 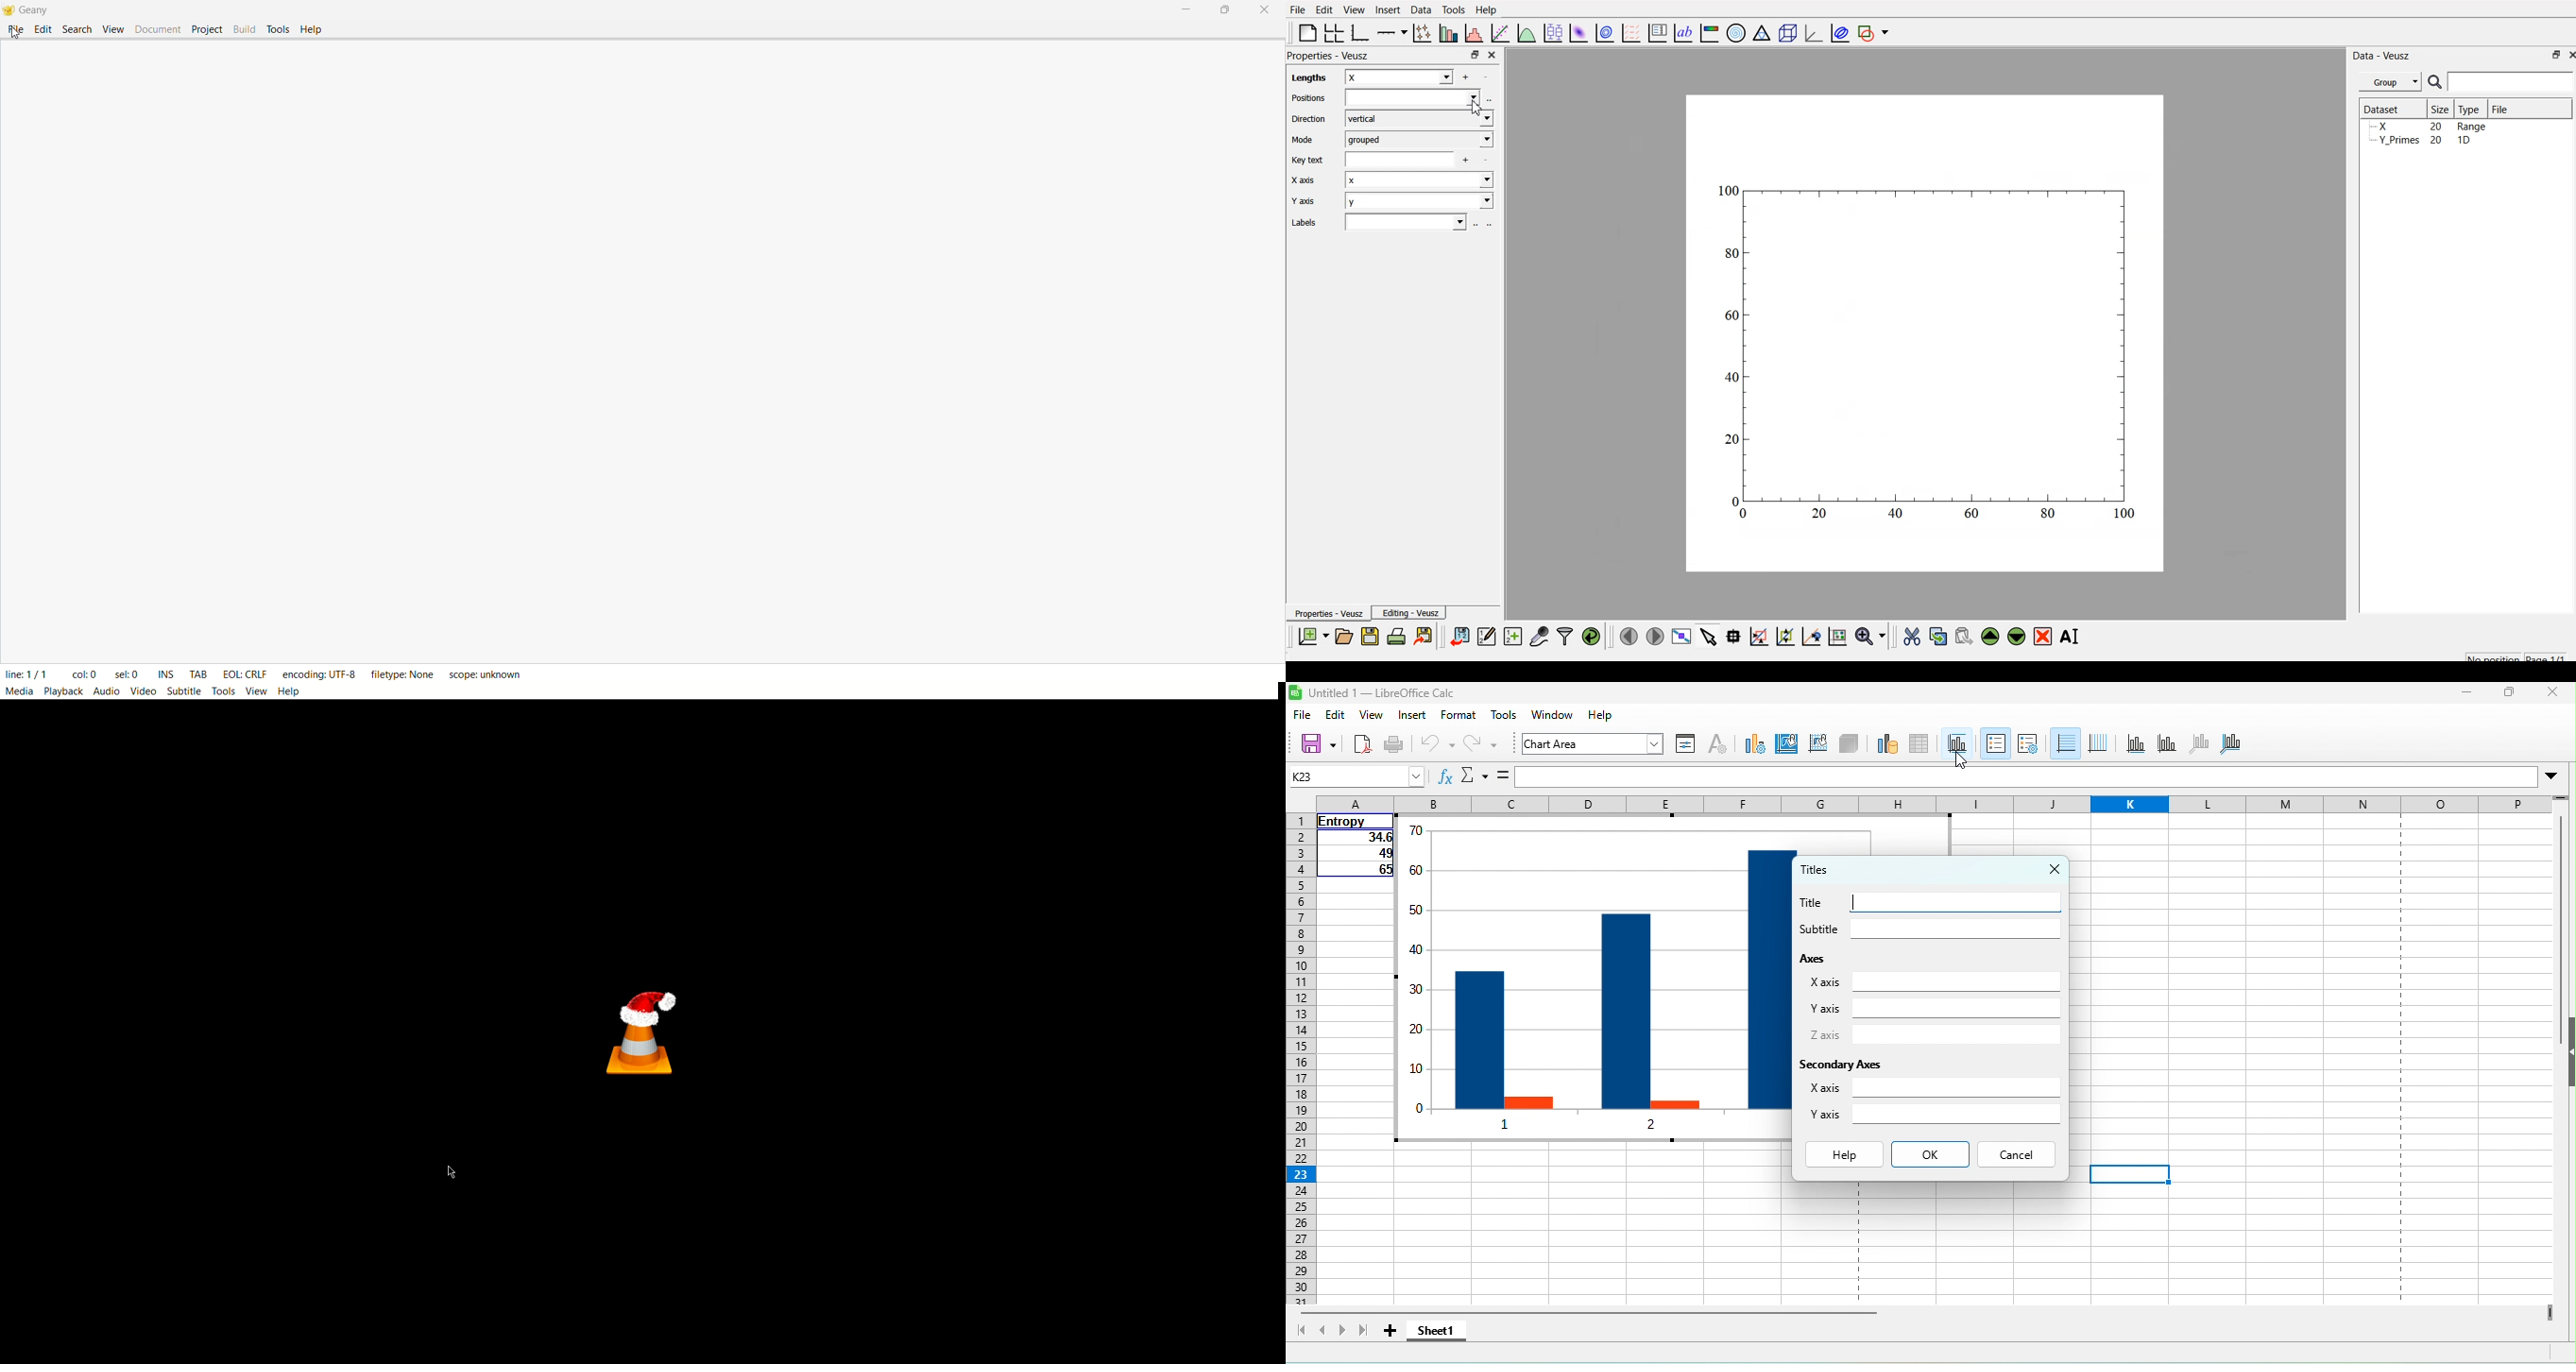 What do you see at coordinates (1370, 638) in the screenshot?
I see `save a document` at bounding box center [1370, 638].